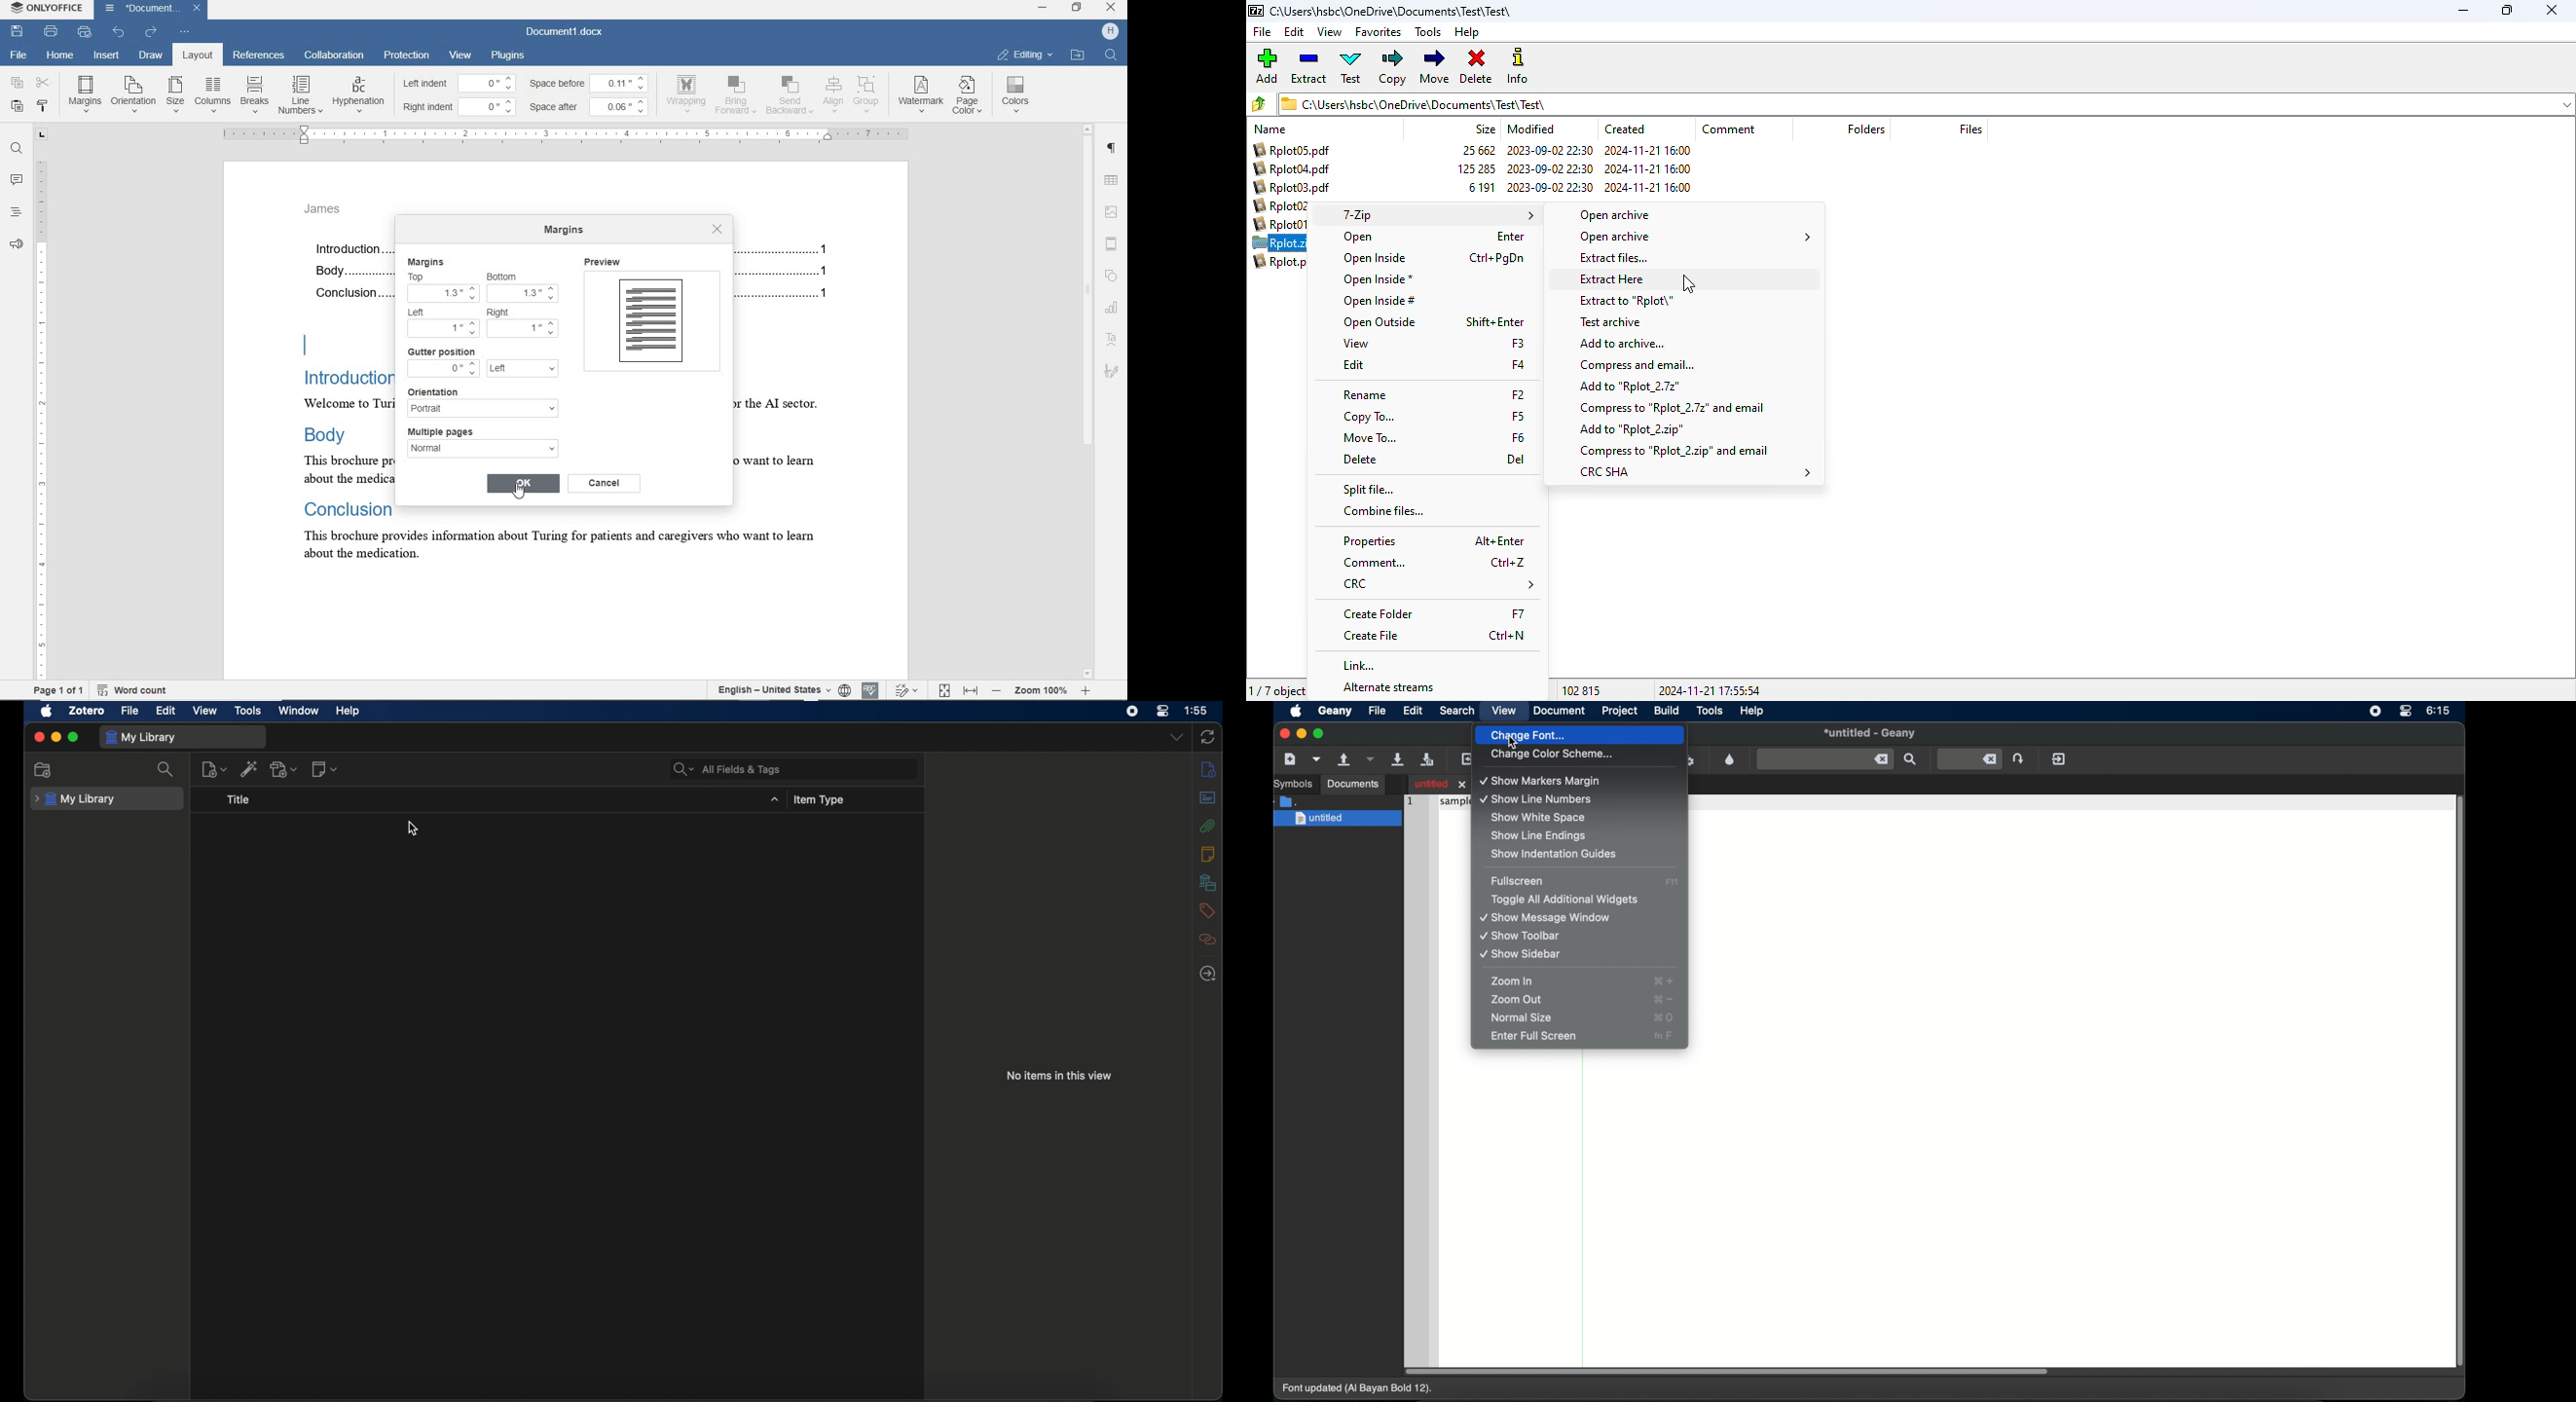  I want to click on find the entered text in the current file, so click(1825, 759).